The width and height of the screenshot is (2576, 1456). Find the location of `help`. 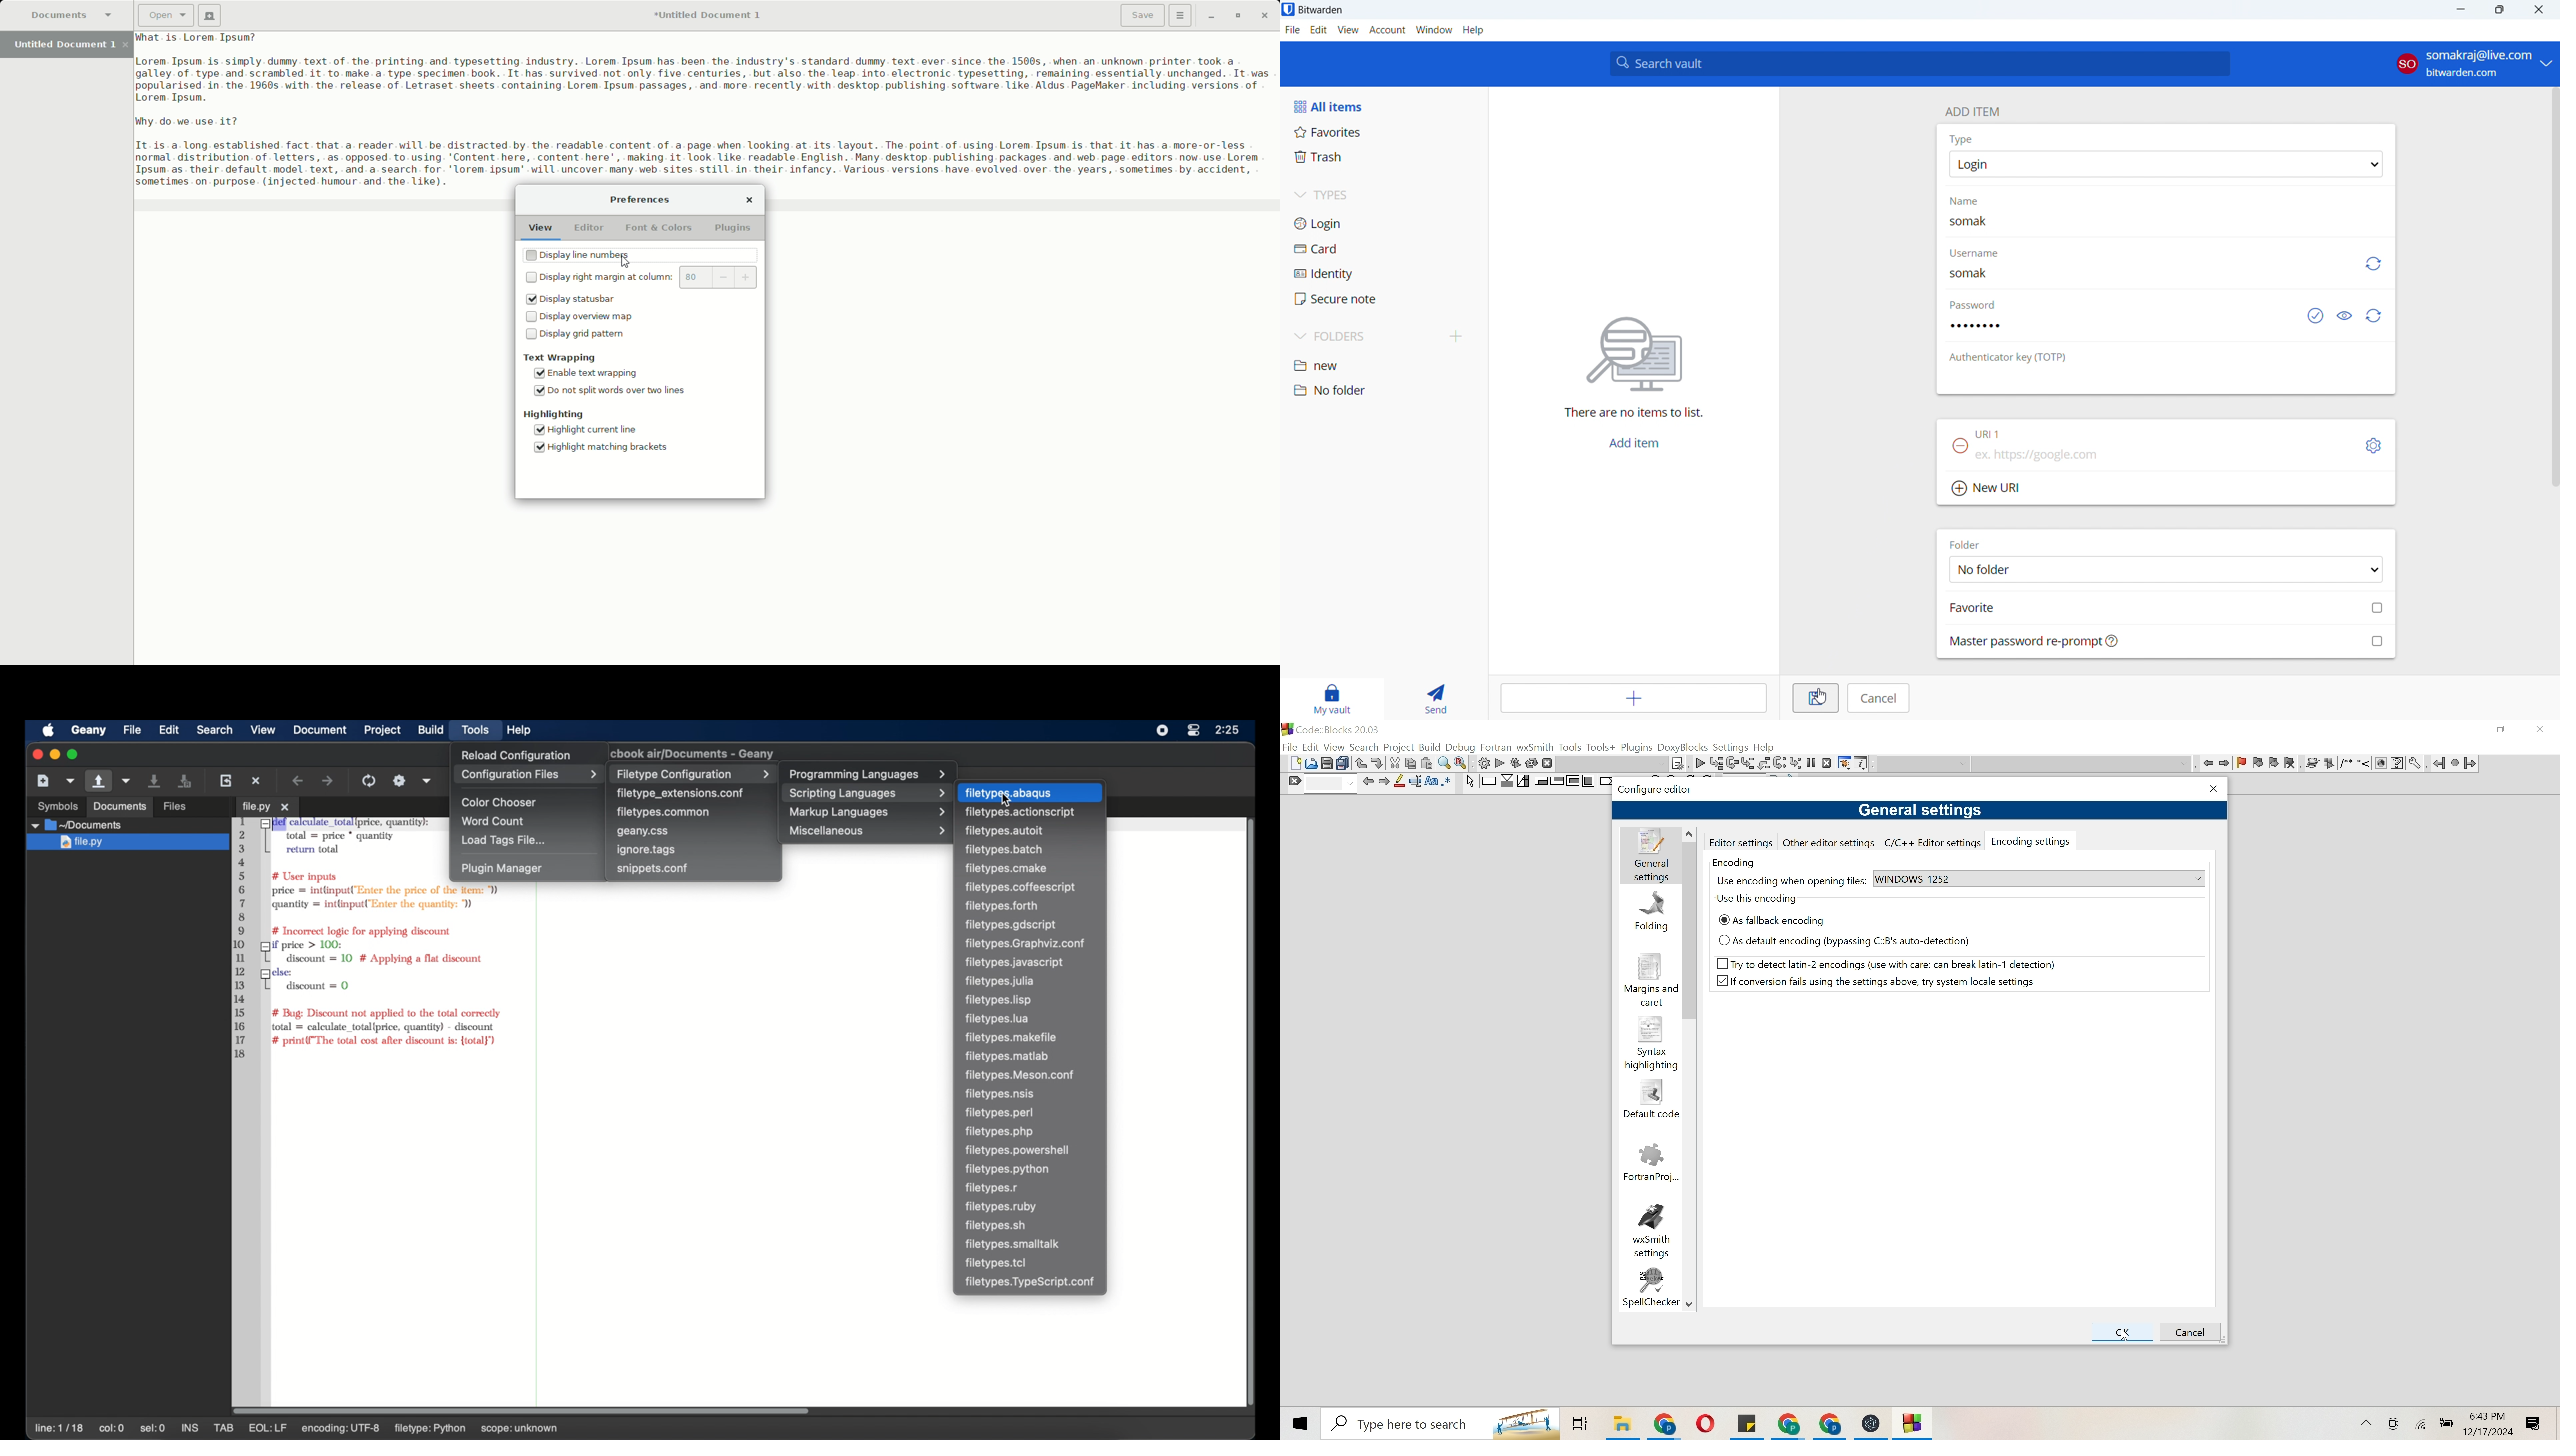

help is located at coordinates (1764, 747).